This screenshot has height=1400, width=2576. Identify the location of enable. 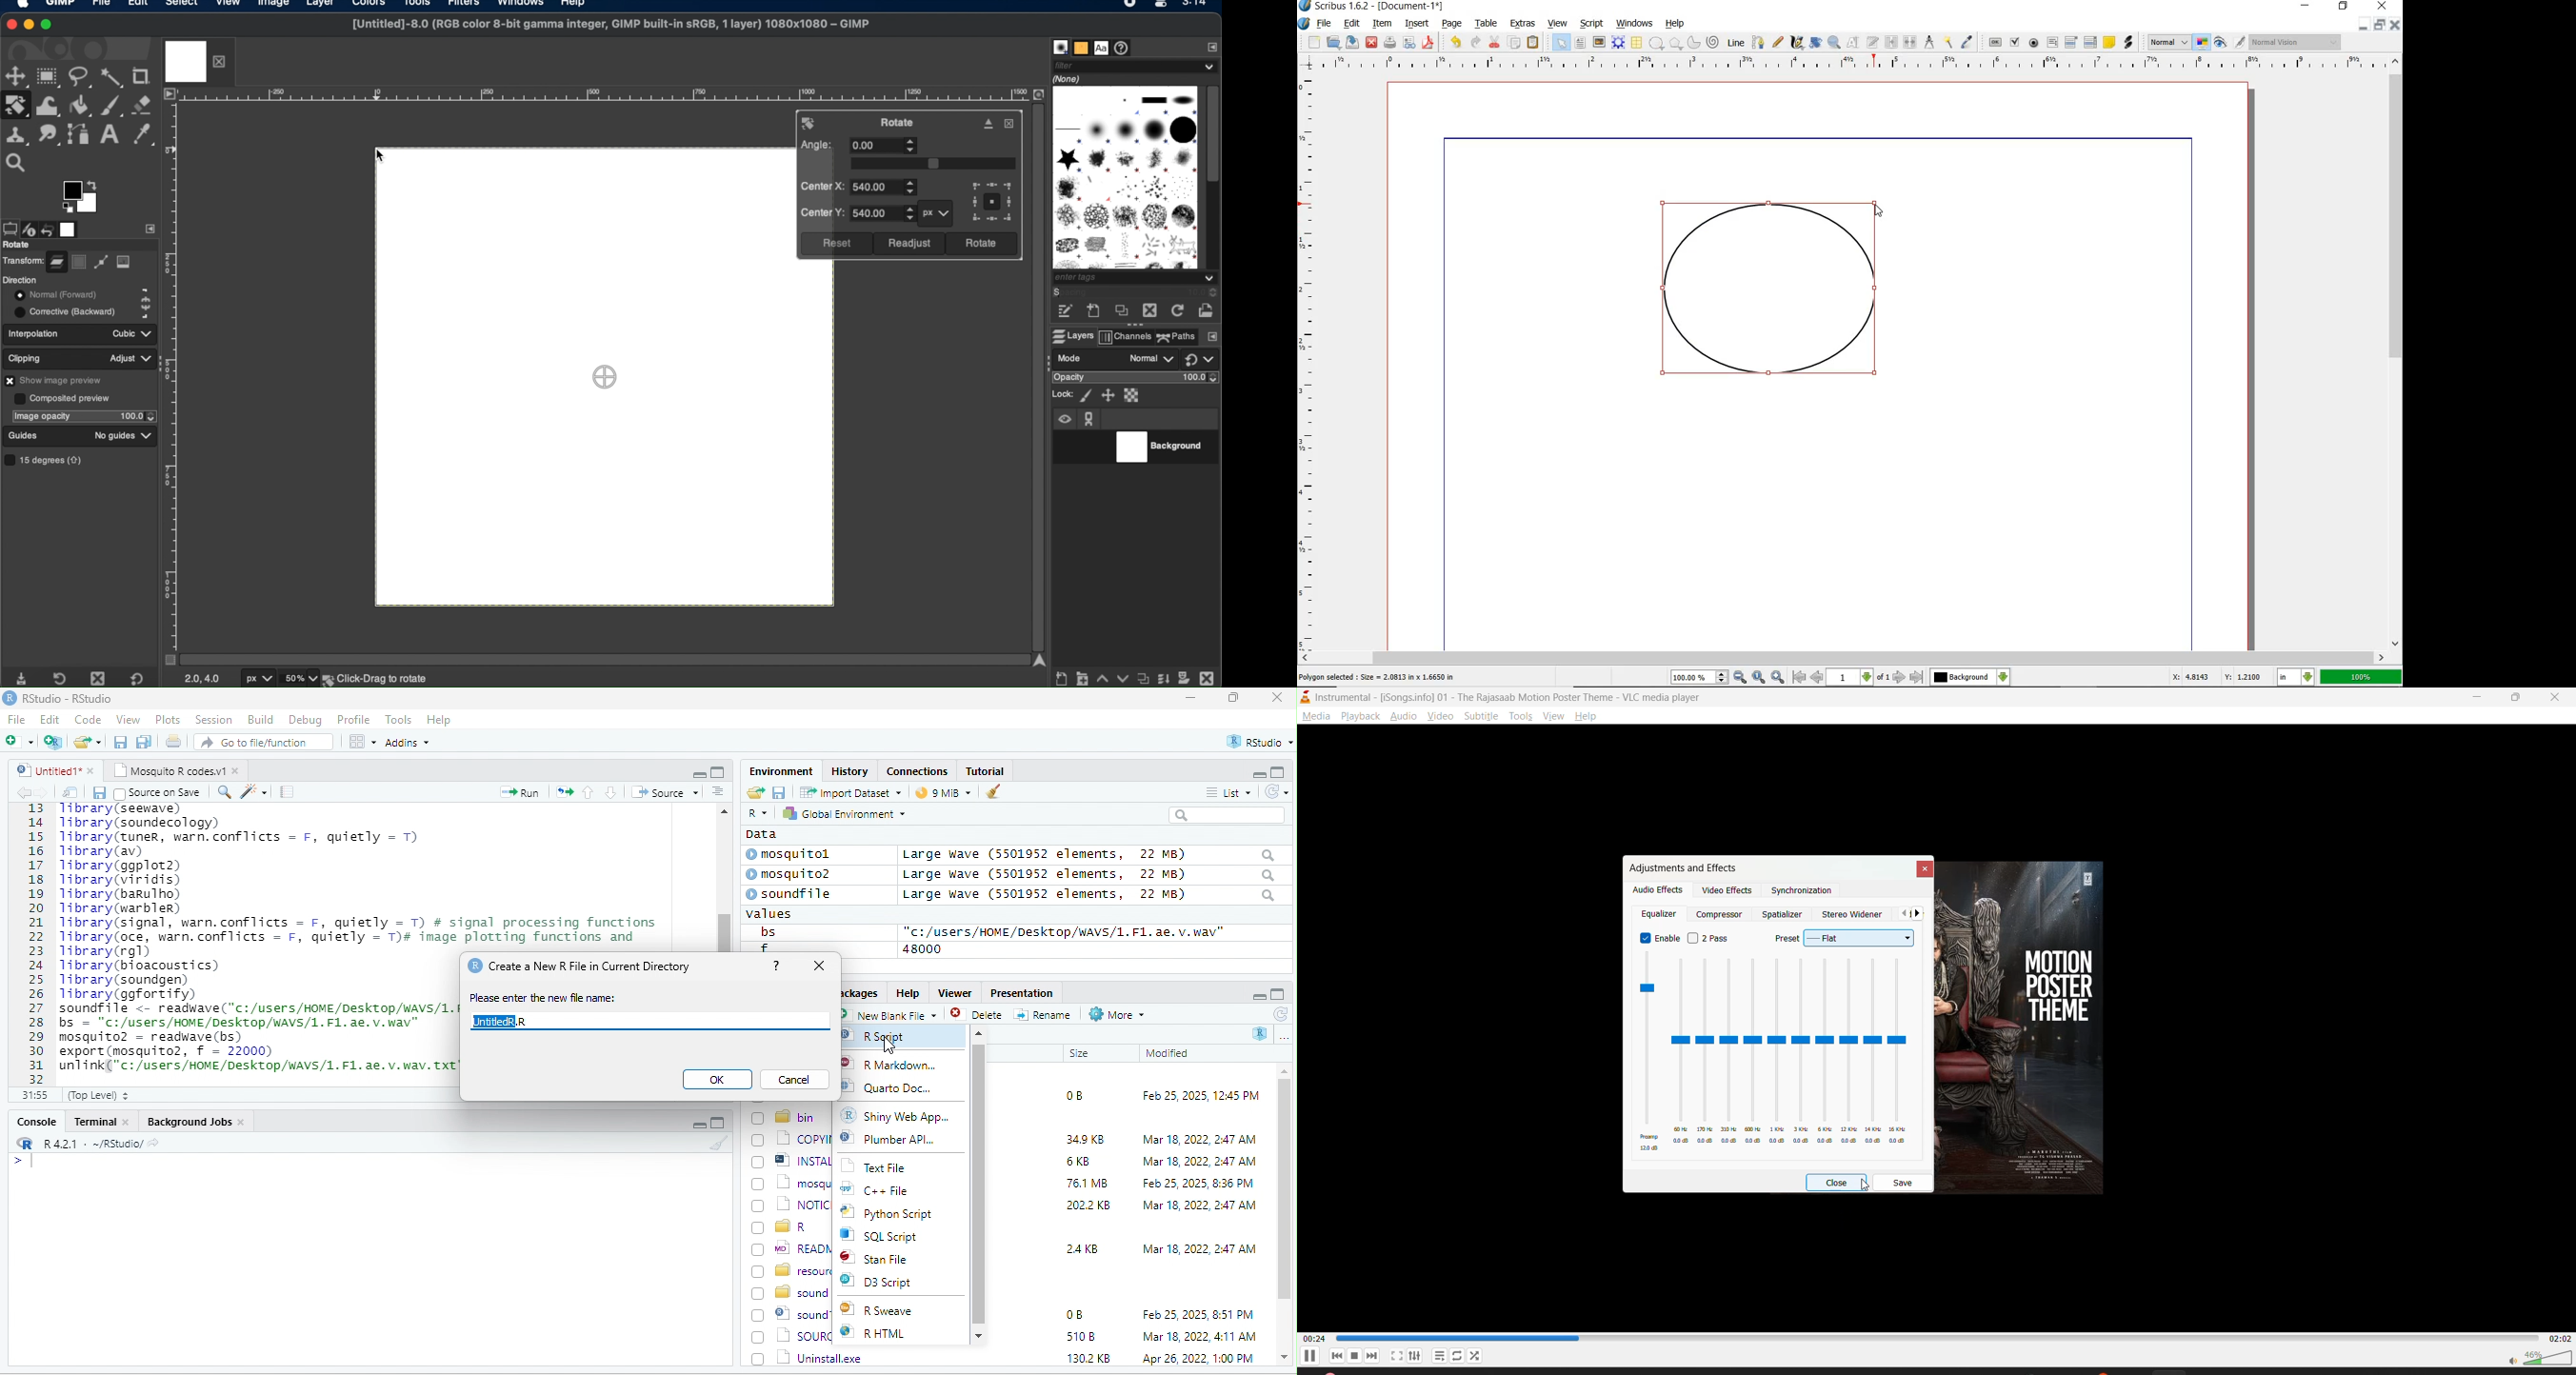
(1659, 937).